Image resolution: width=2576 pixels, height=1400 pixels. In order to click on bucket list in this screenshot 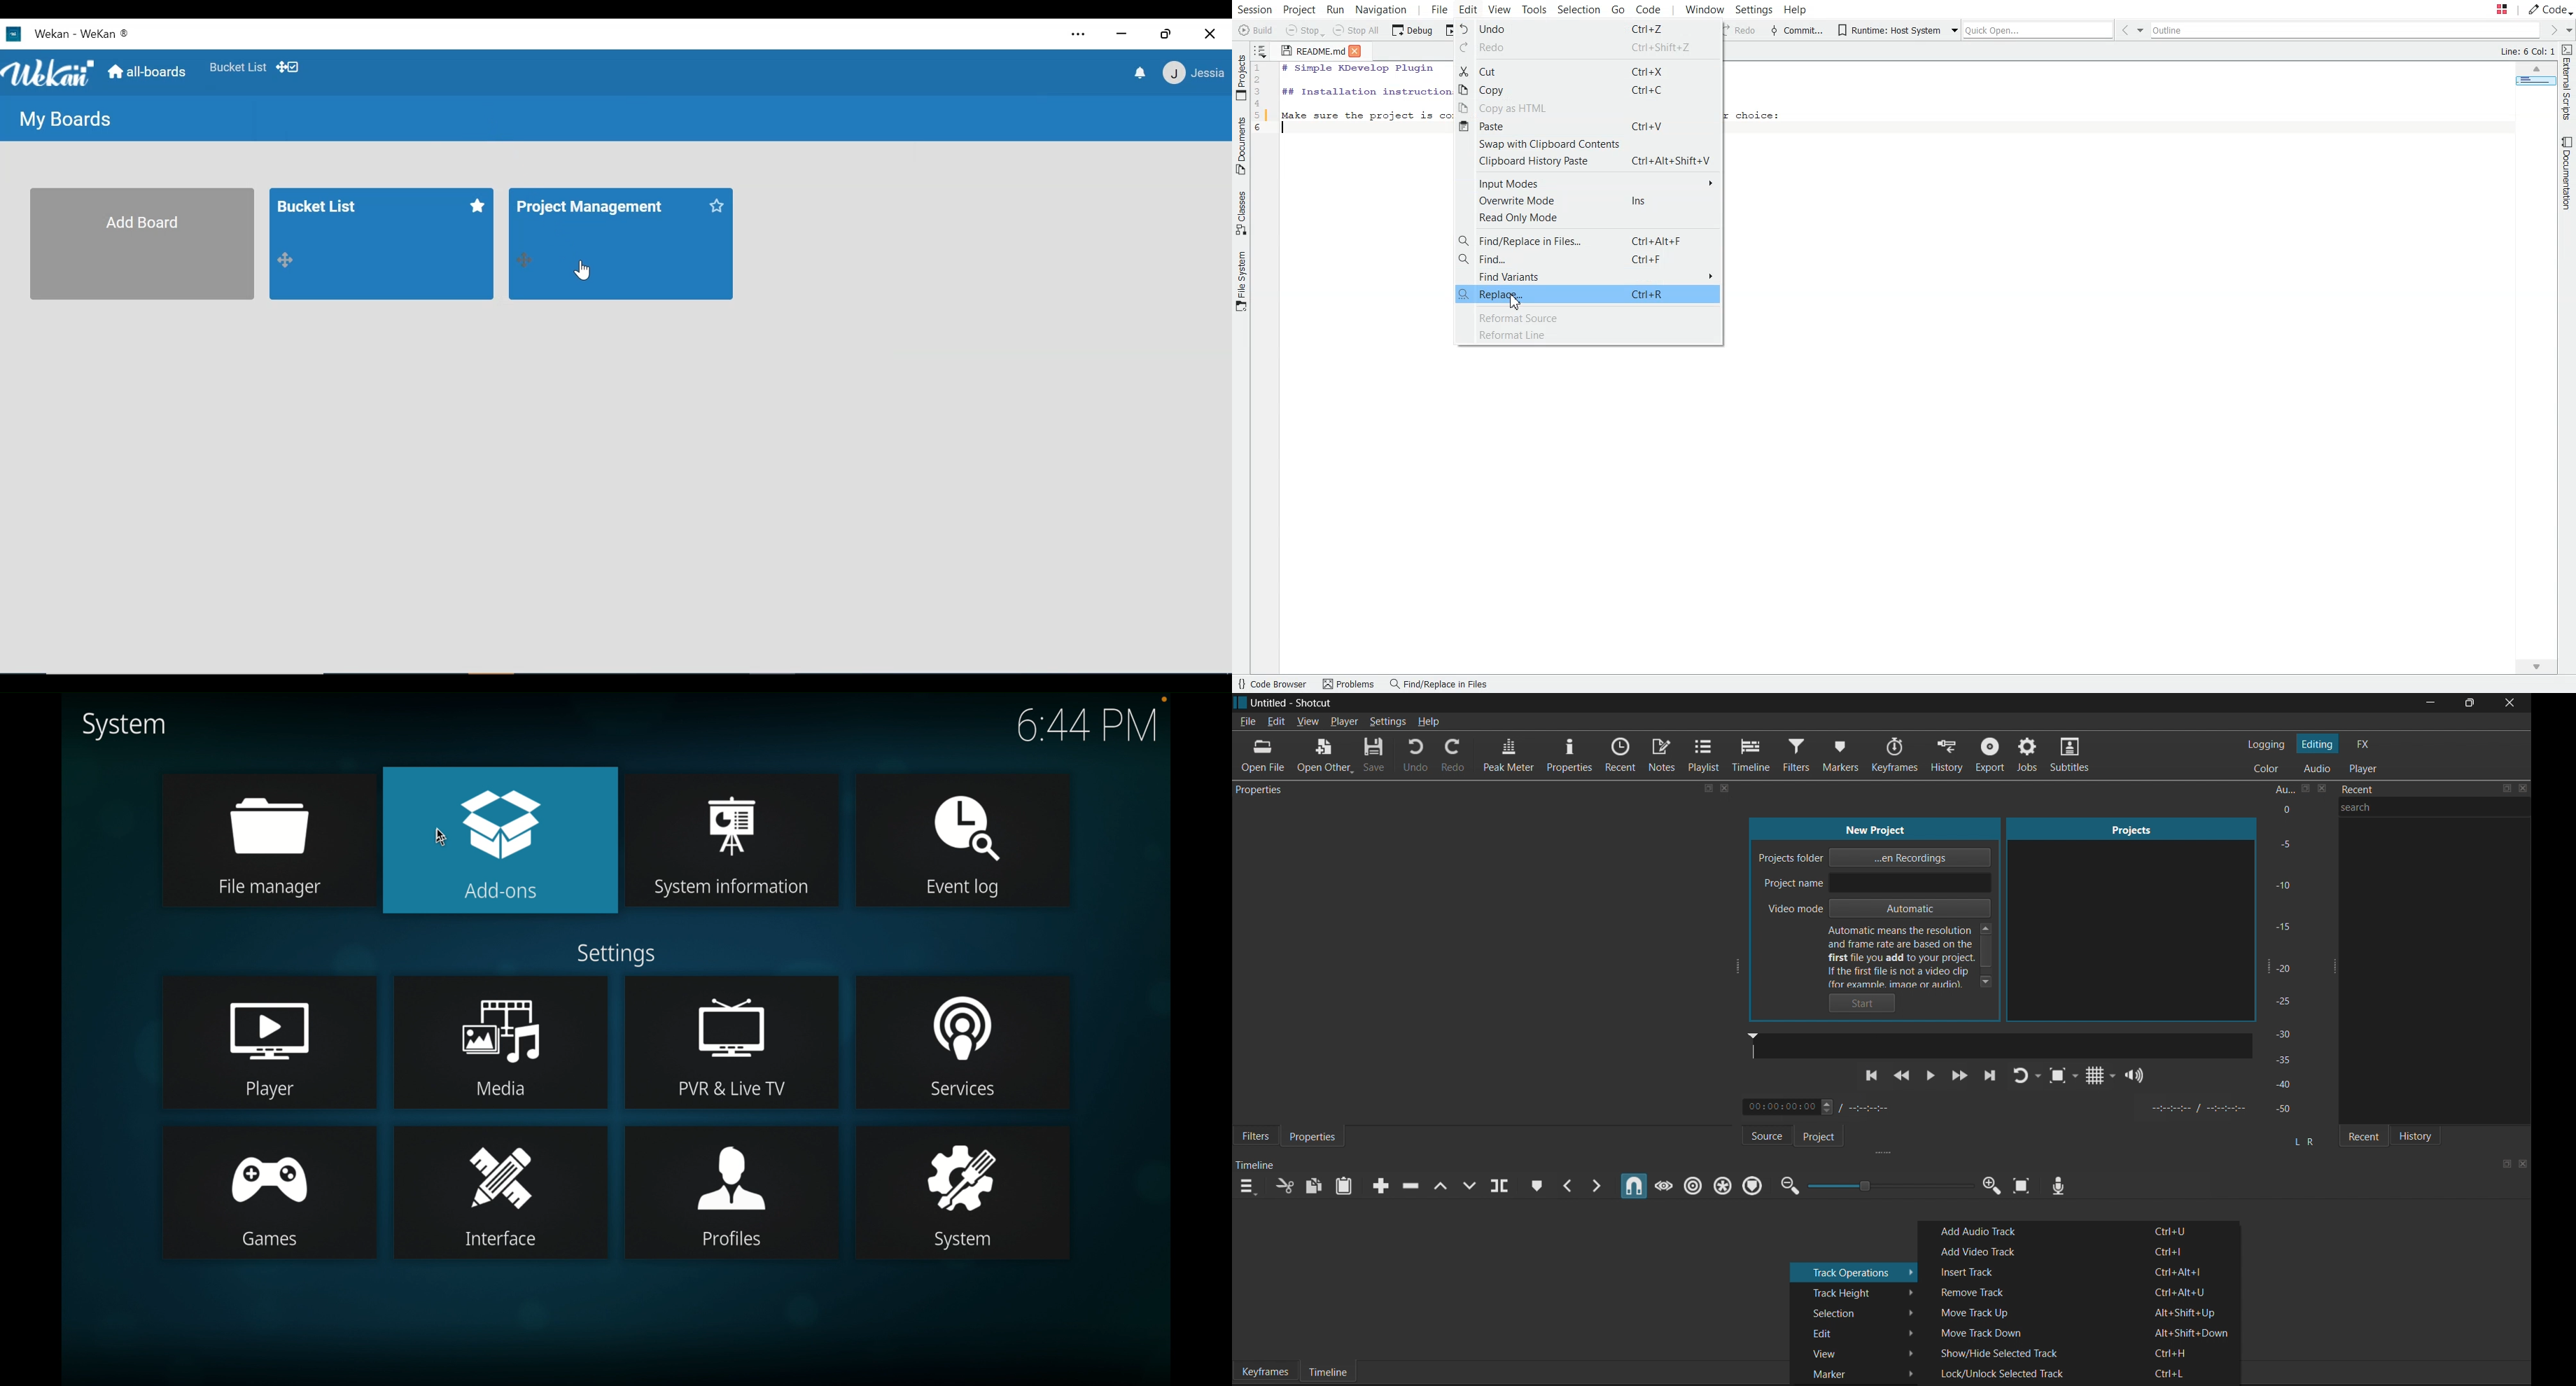, I will do `click(364, 216)`.